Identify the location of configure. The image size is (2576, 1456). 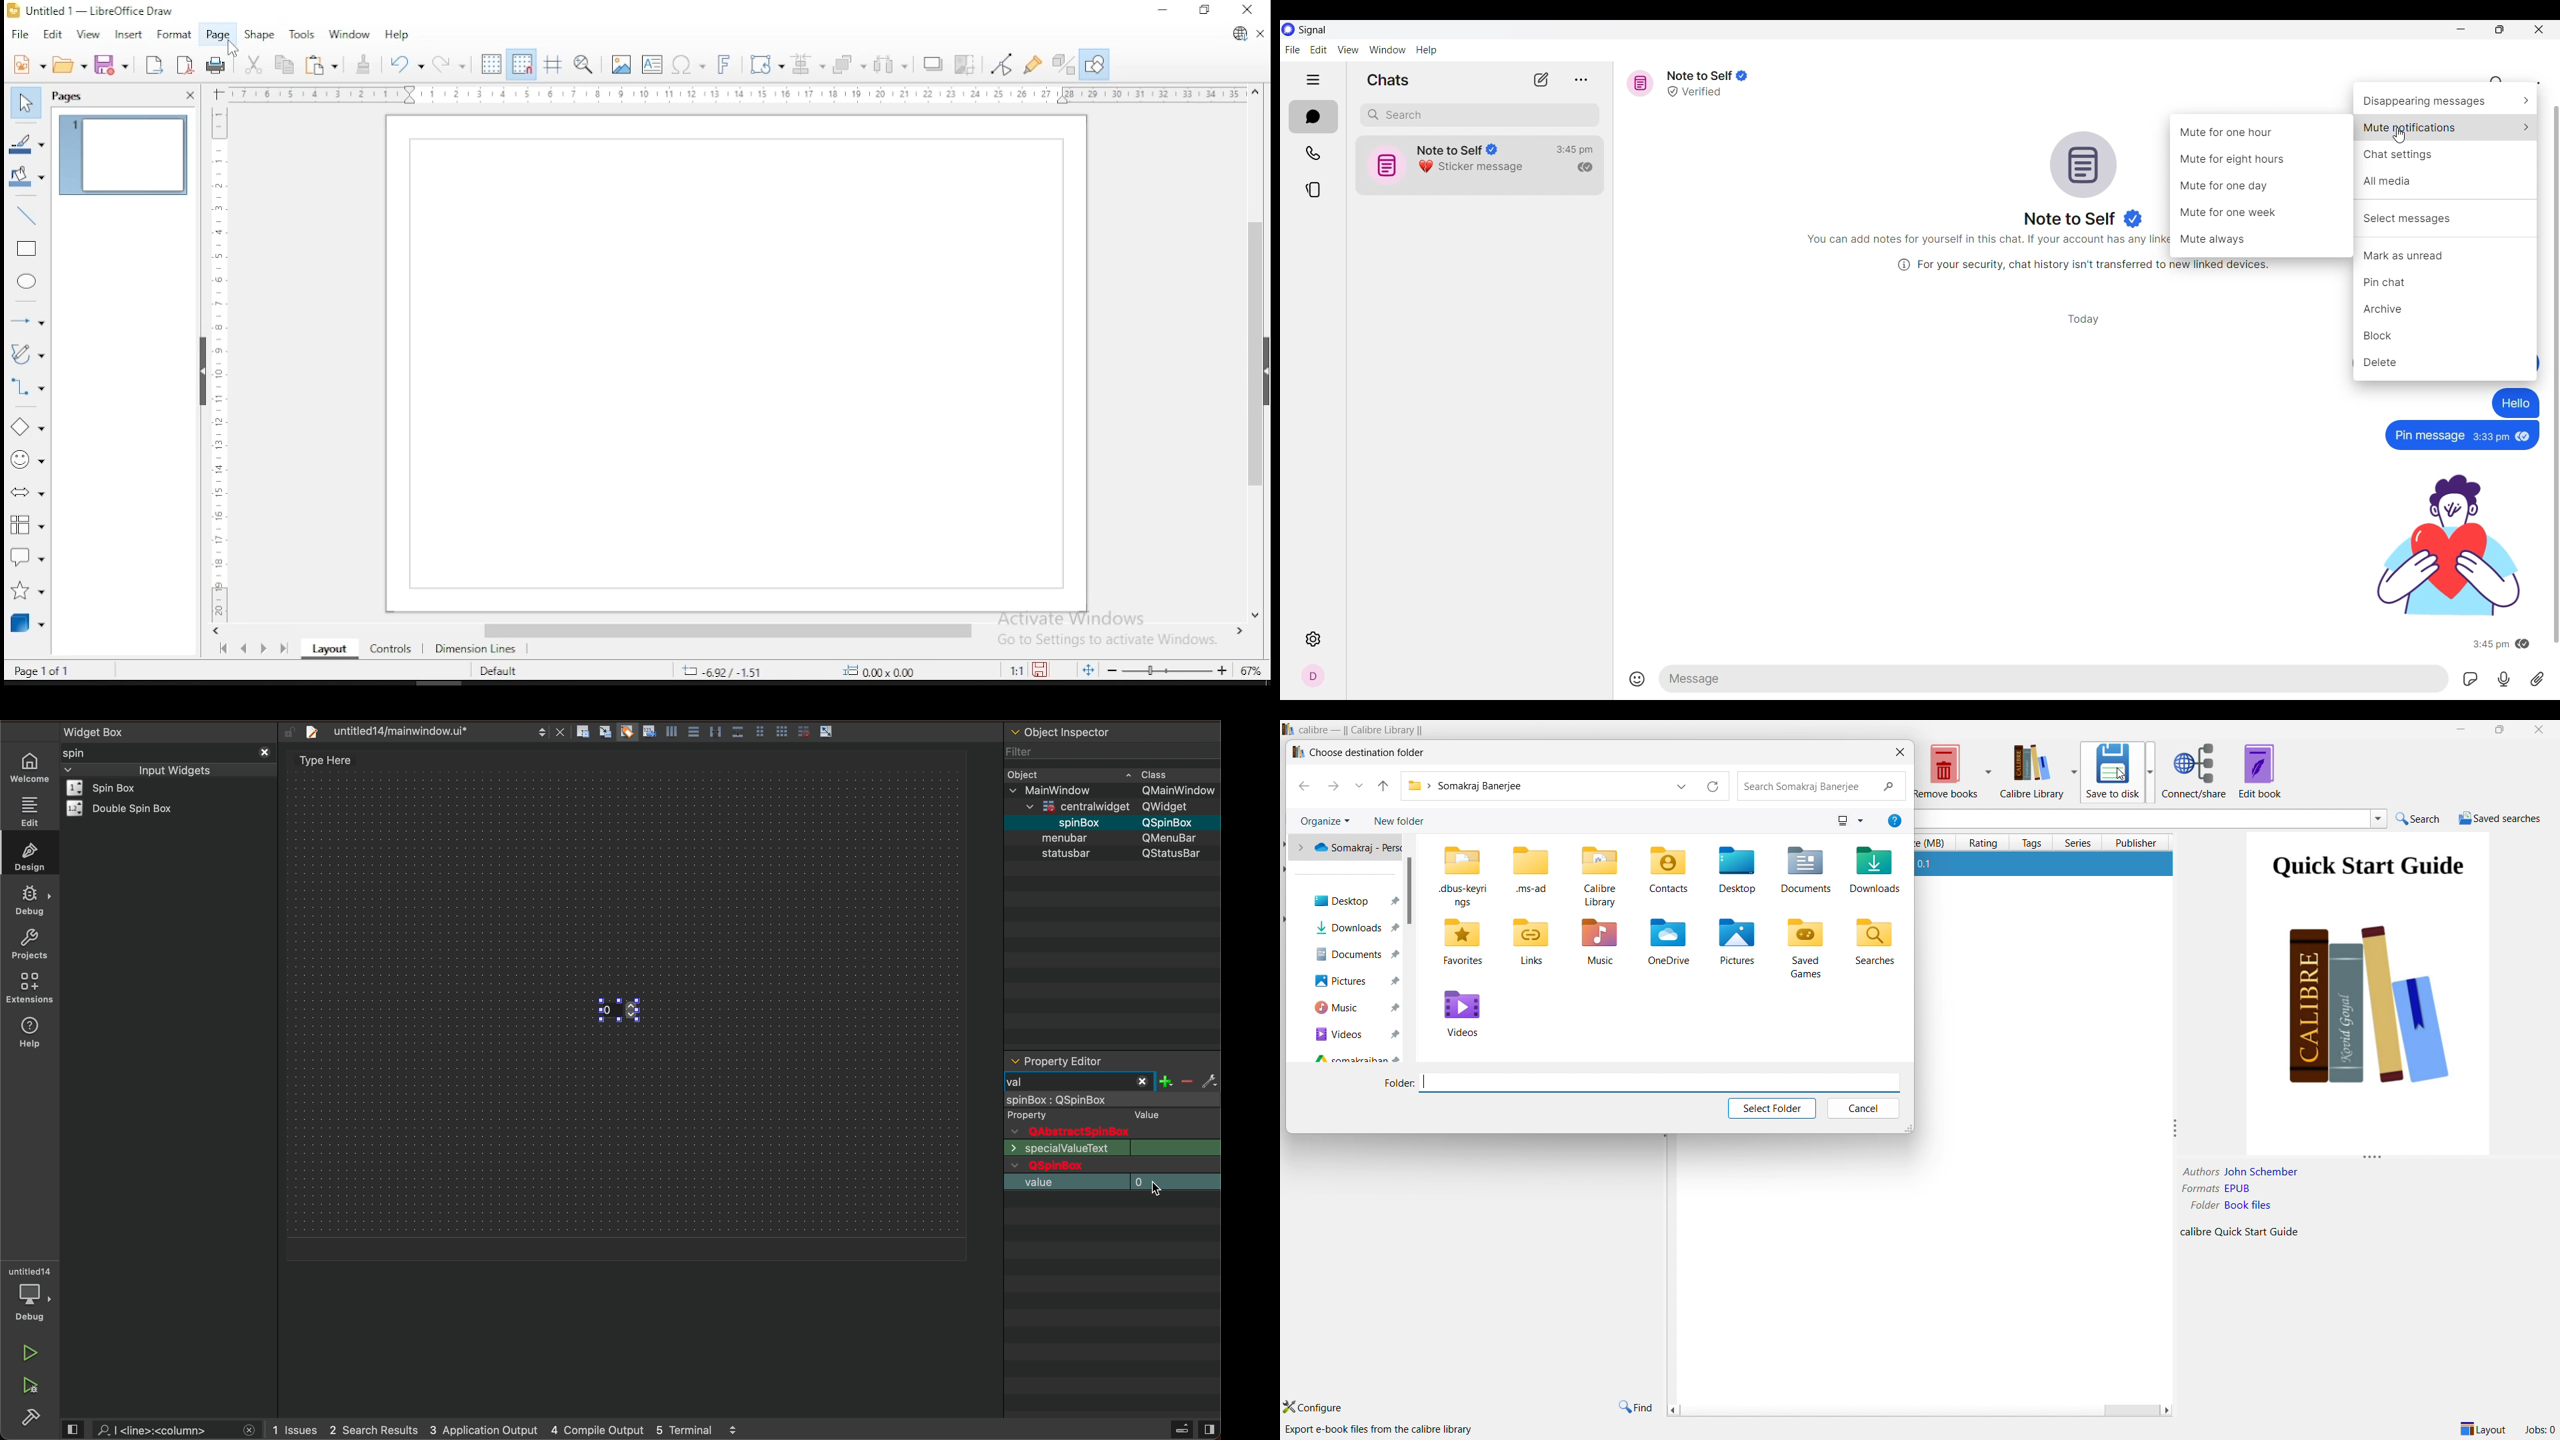
(1318, 1405).